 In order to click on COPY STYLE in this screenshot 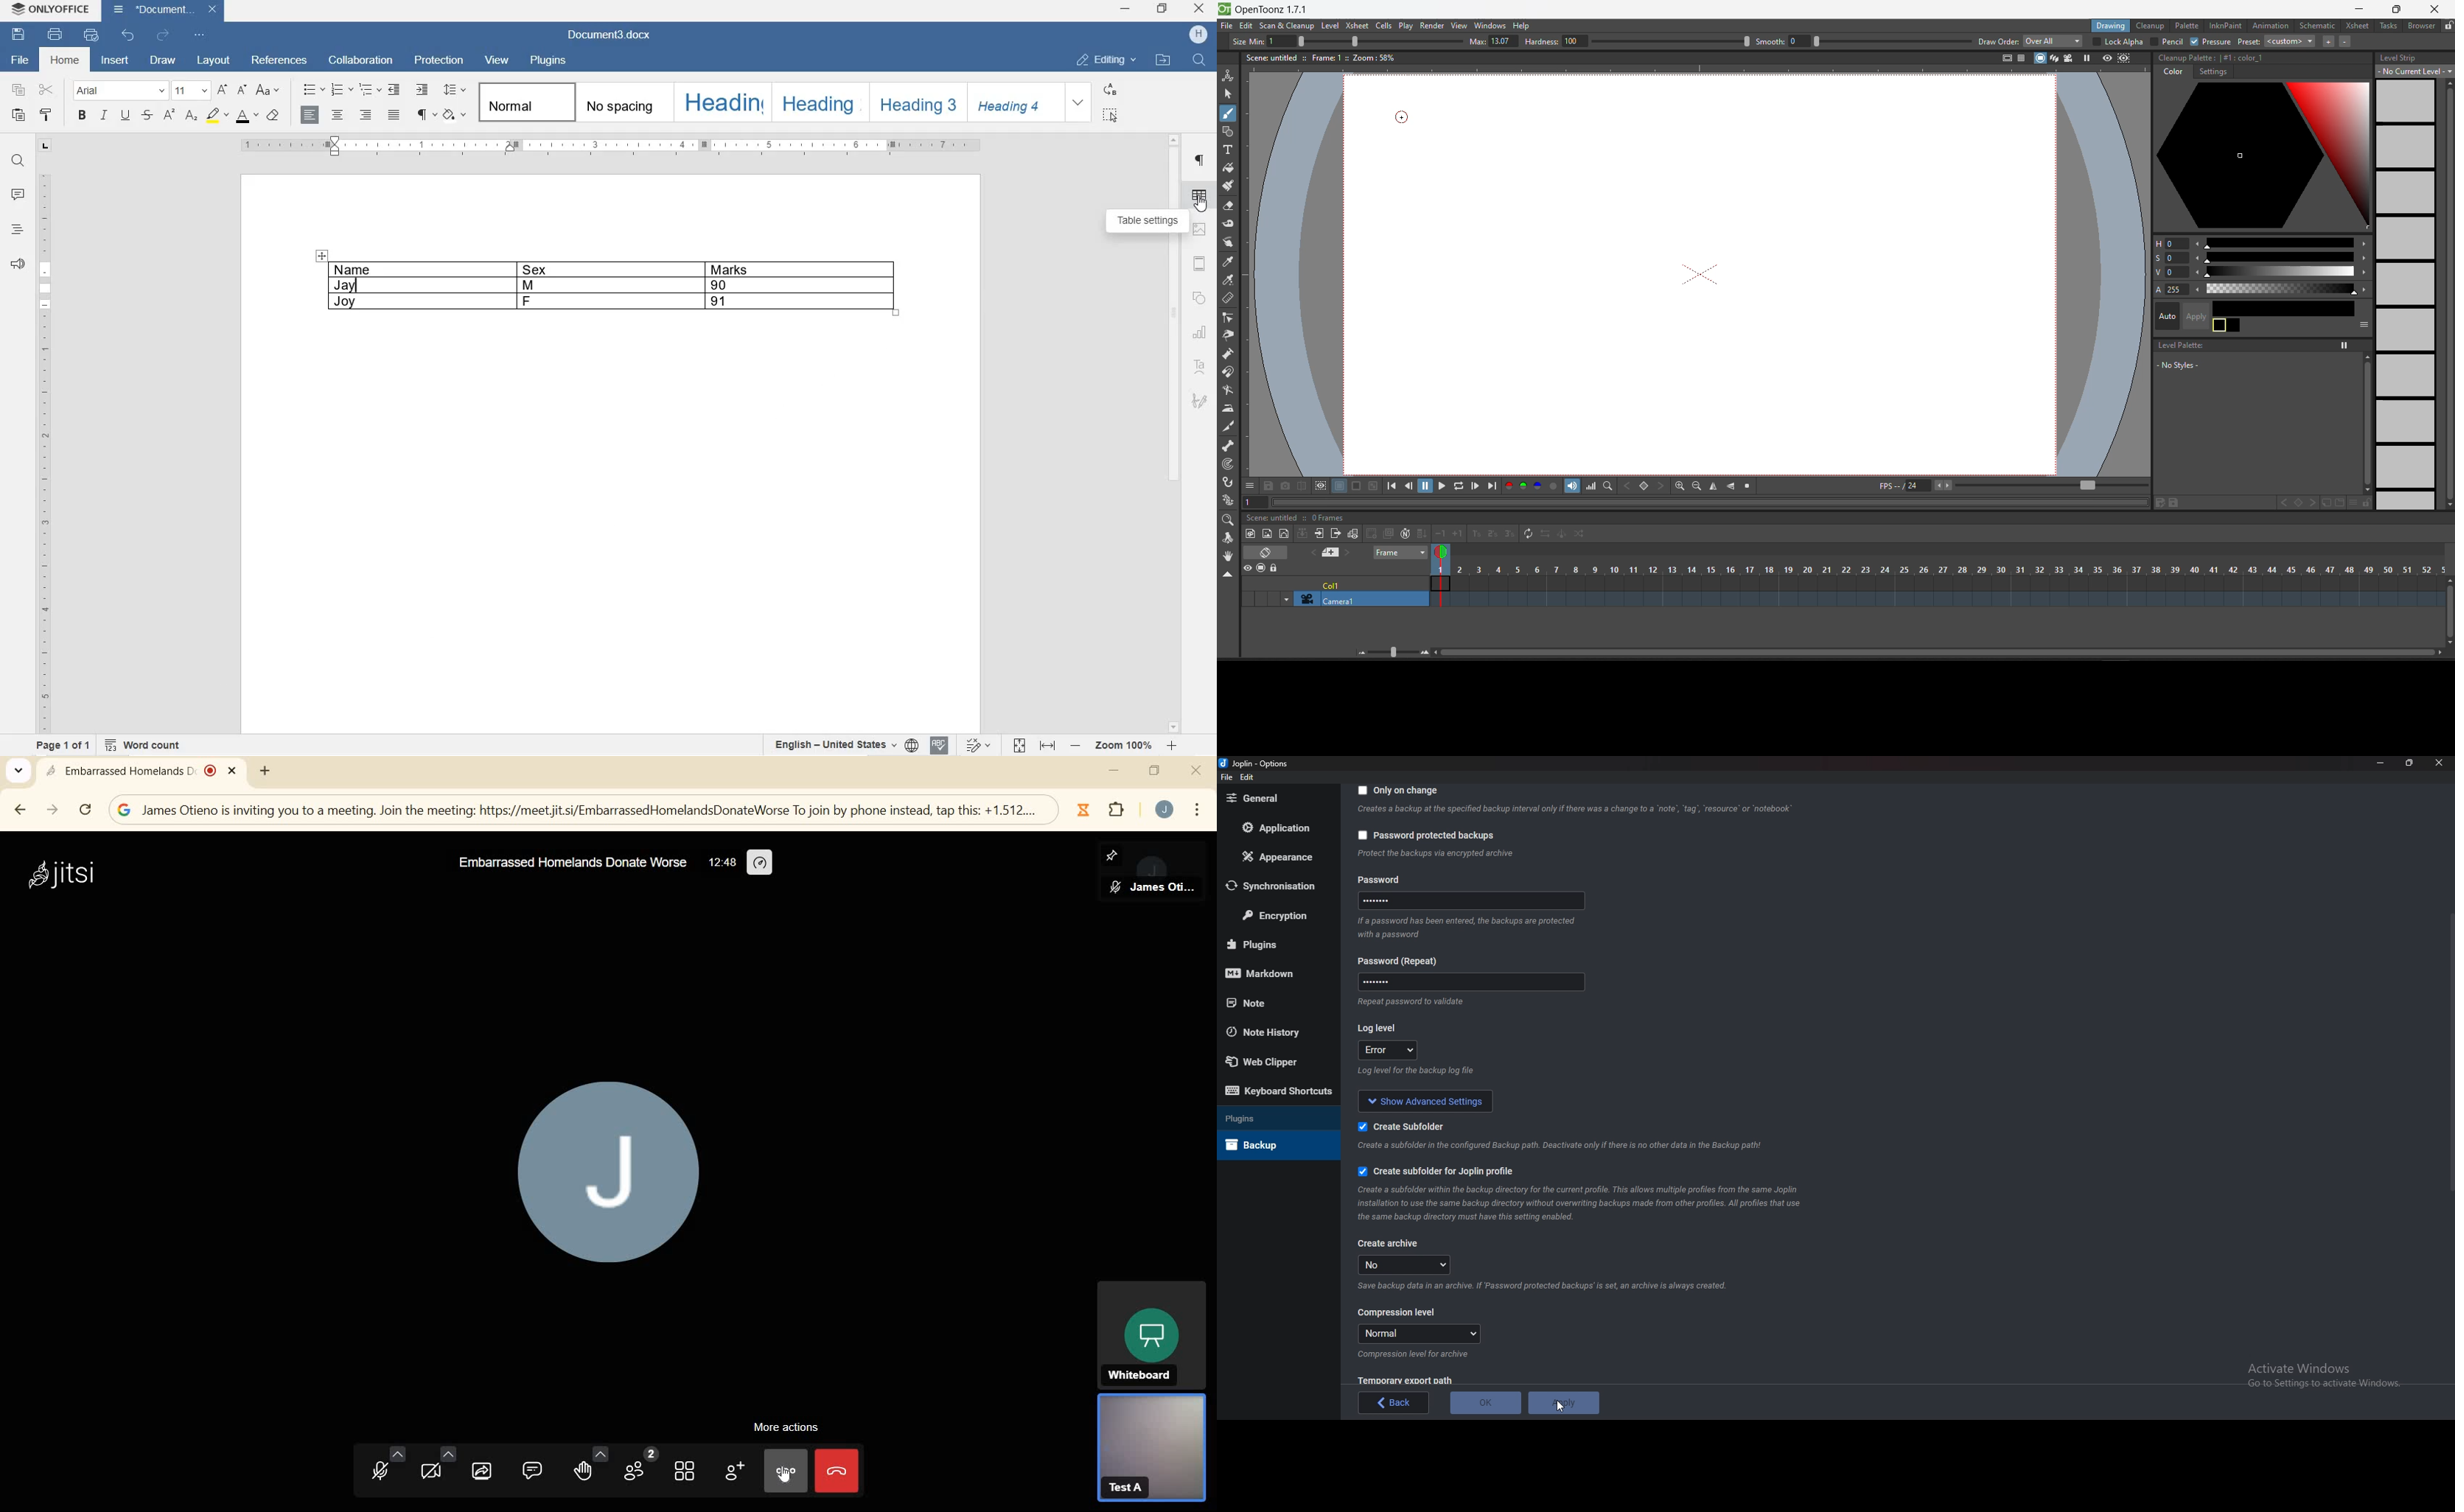, I will do `click(274, 117)`.